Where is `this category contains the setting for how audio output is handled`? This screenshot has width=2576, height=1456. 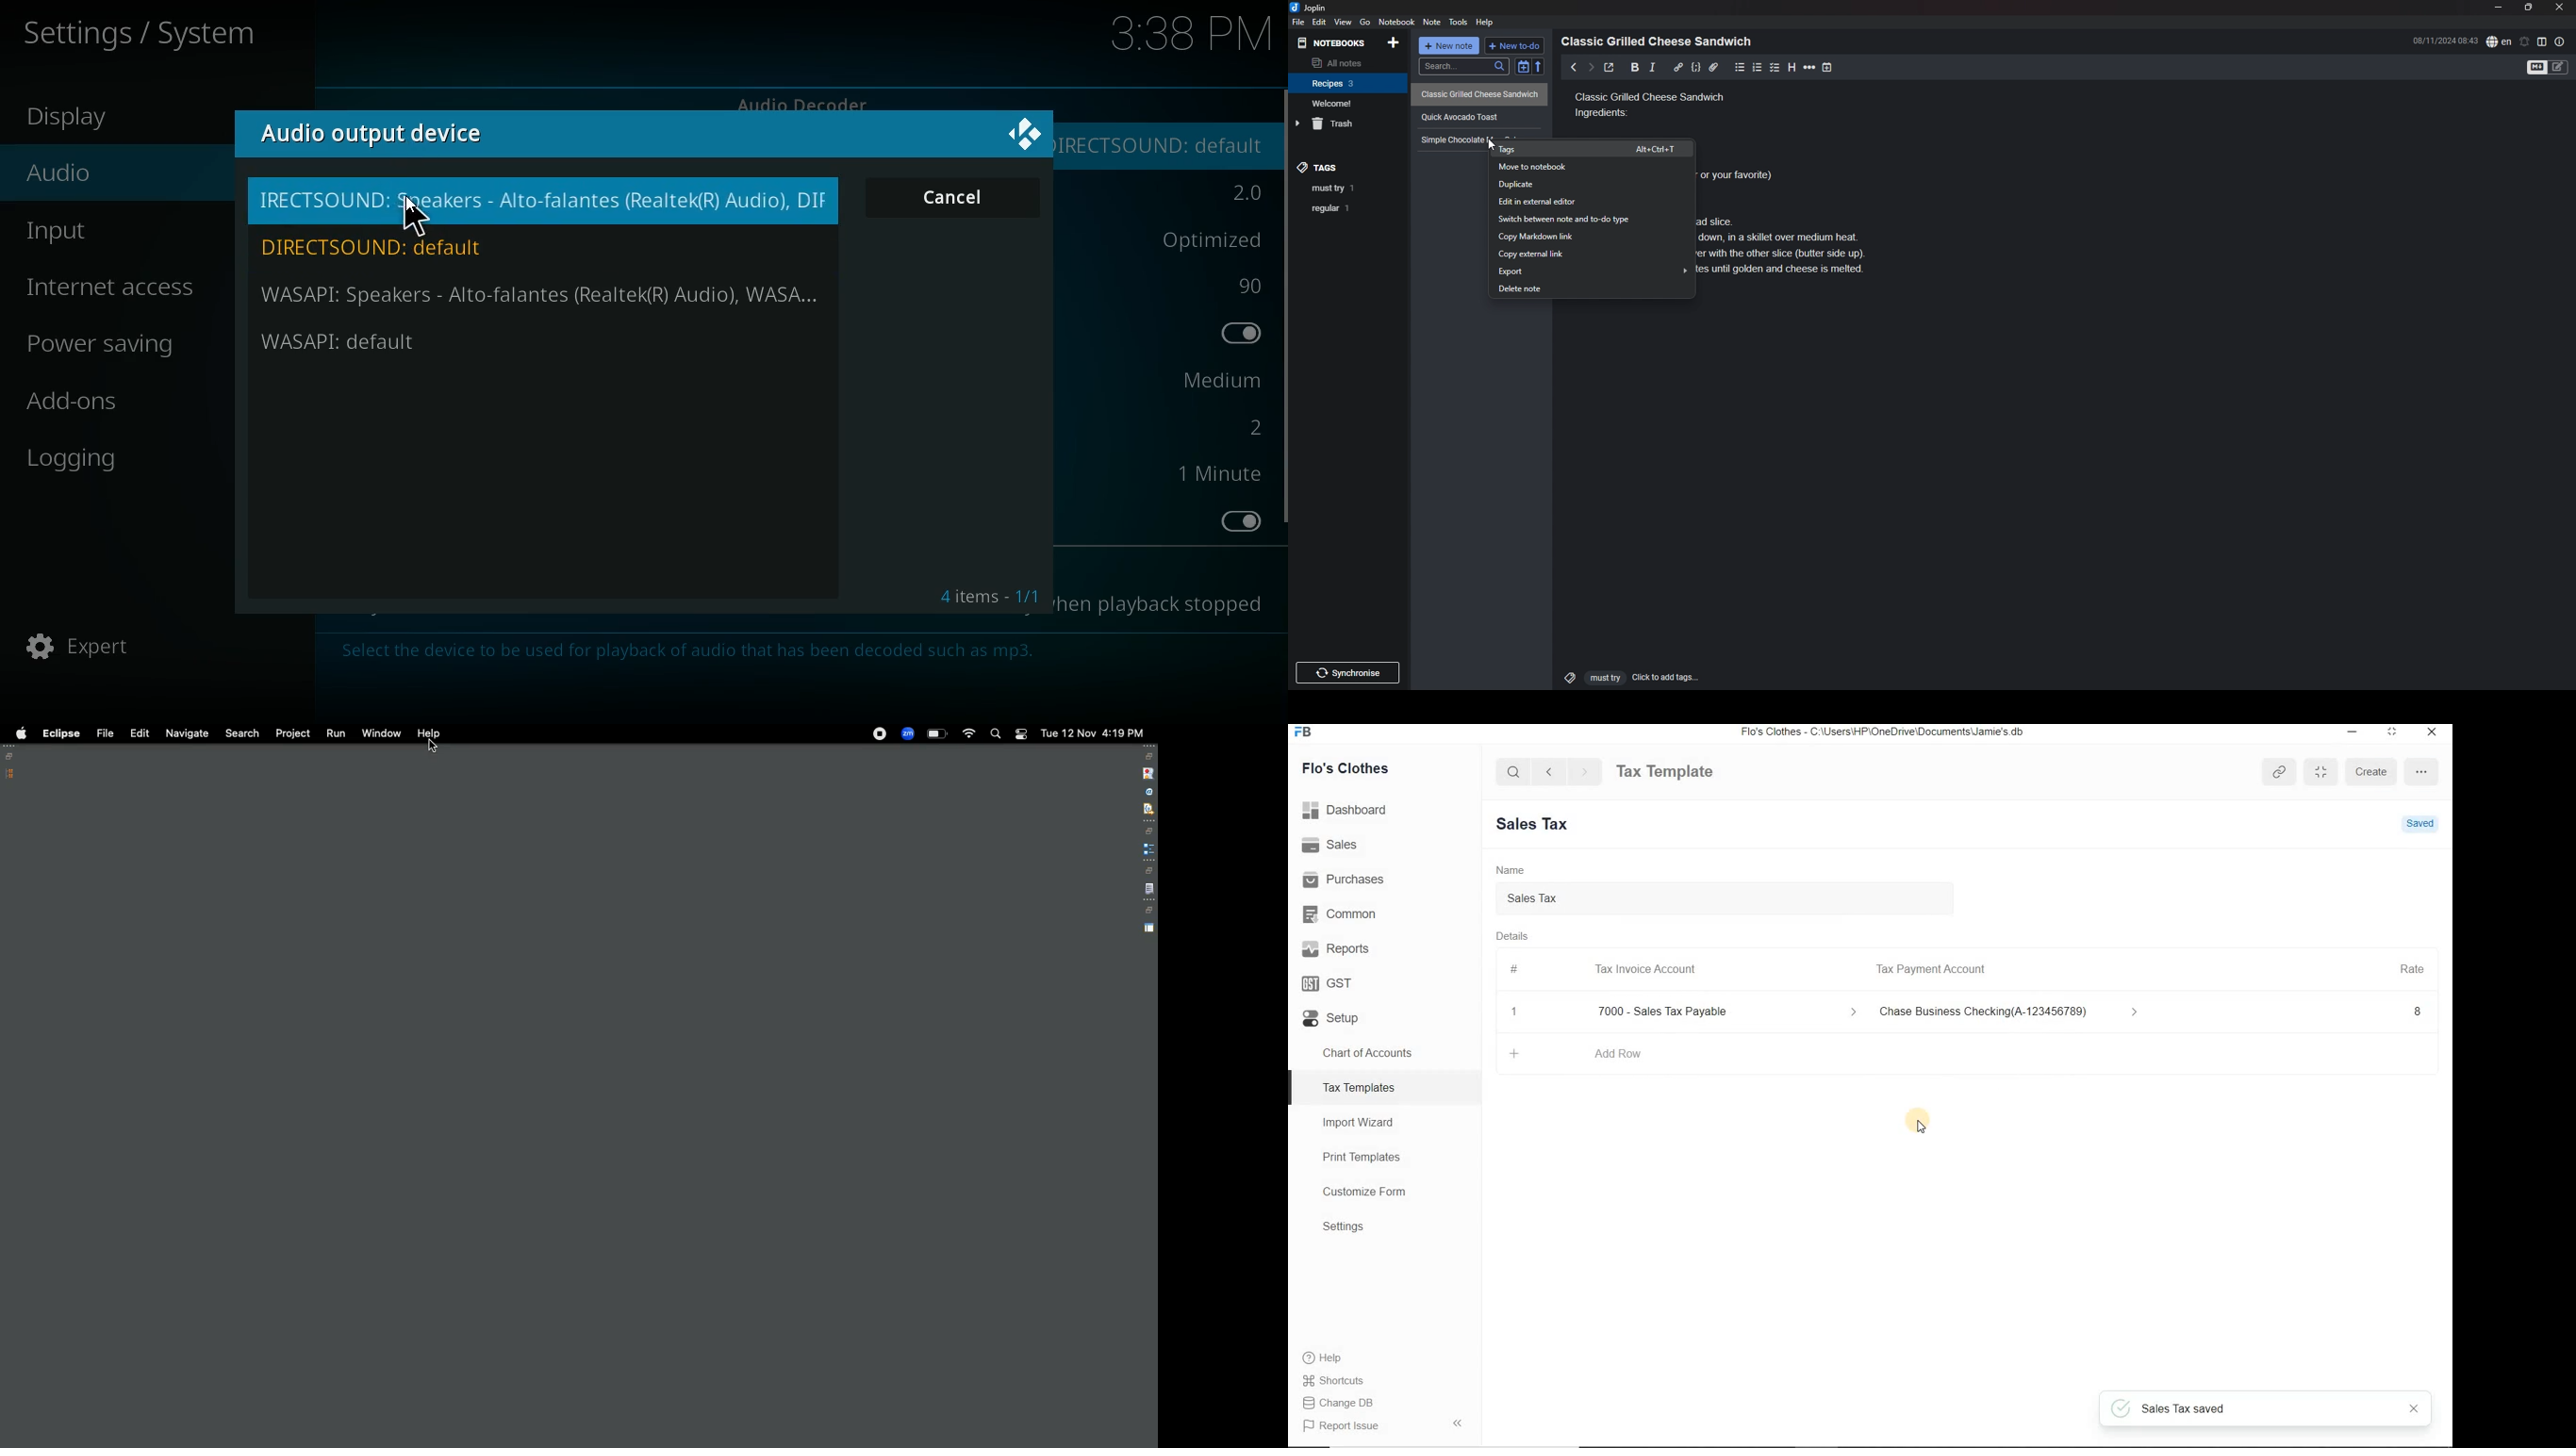 this category contains the setting for how audio output is handled is located at coordinates (706, 653).